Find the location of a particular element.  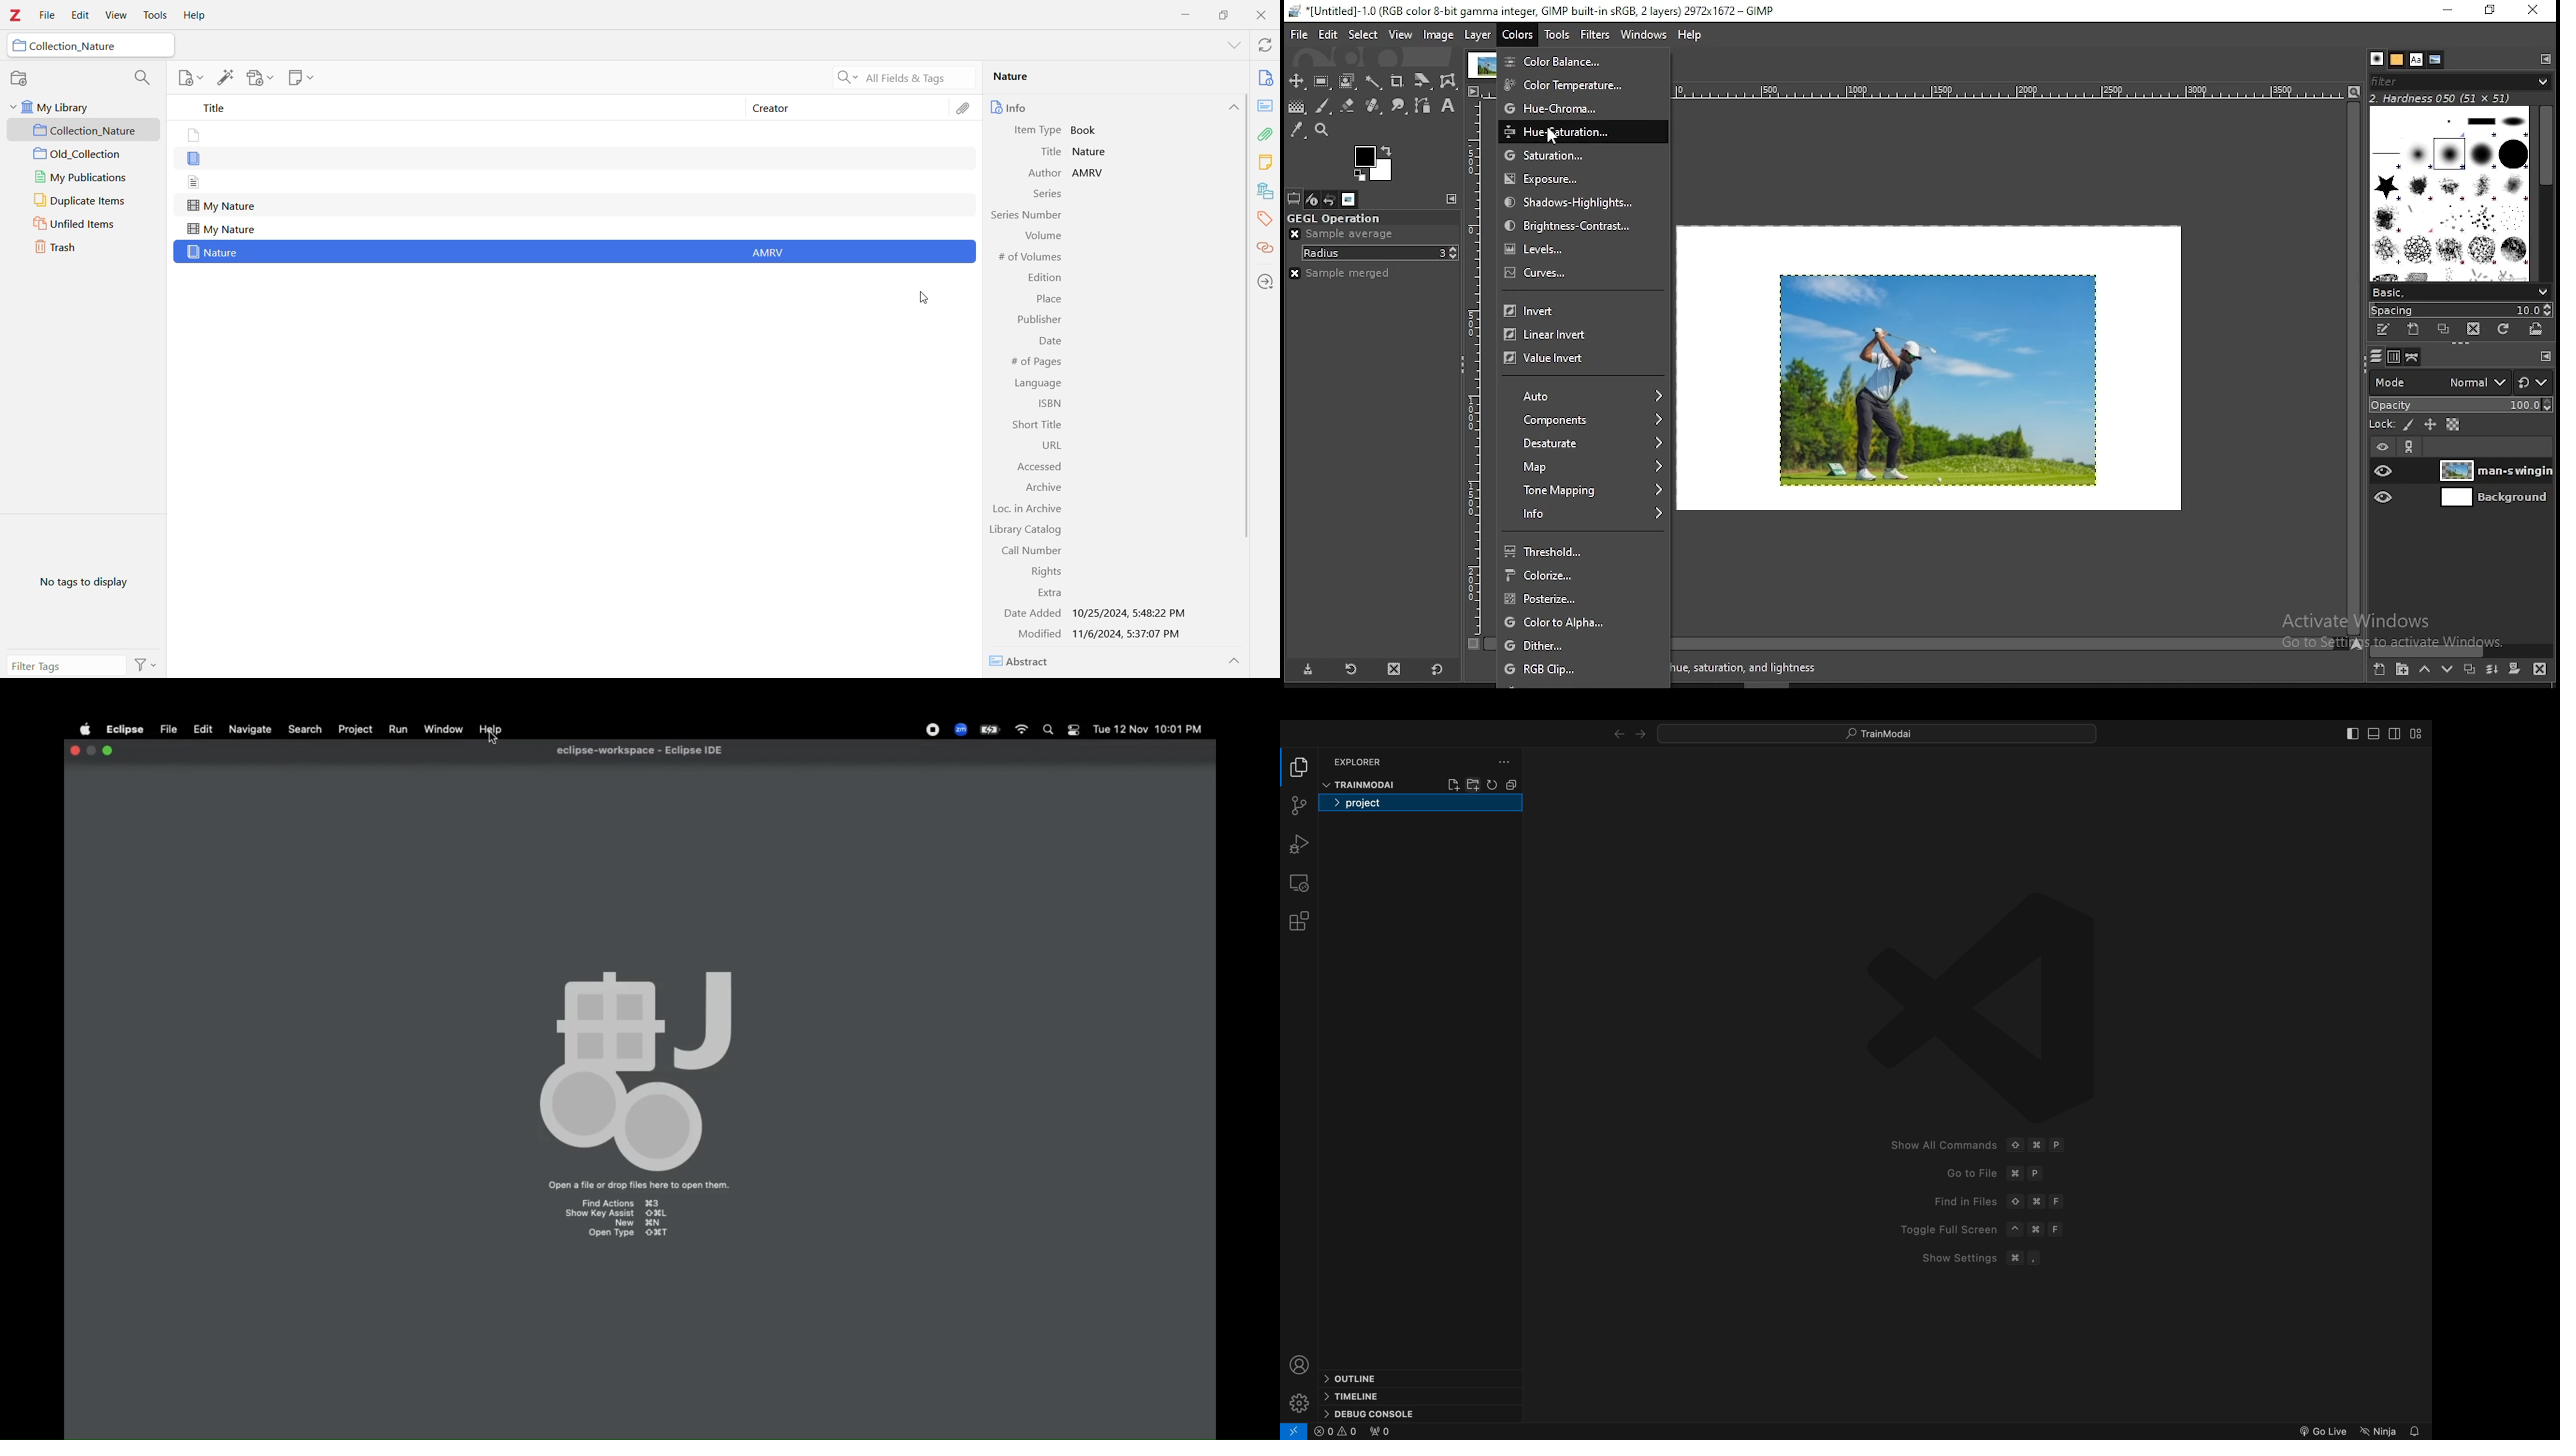

brightness contrast is located at coordinates (1582, 225).